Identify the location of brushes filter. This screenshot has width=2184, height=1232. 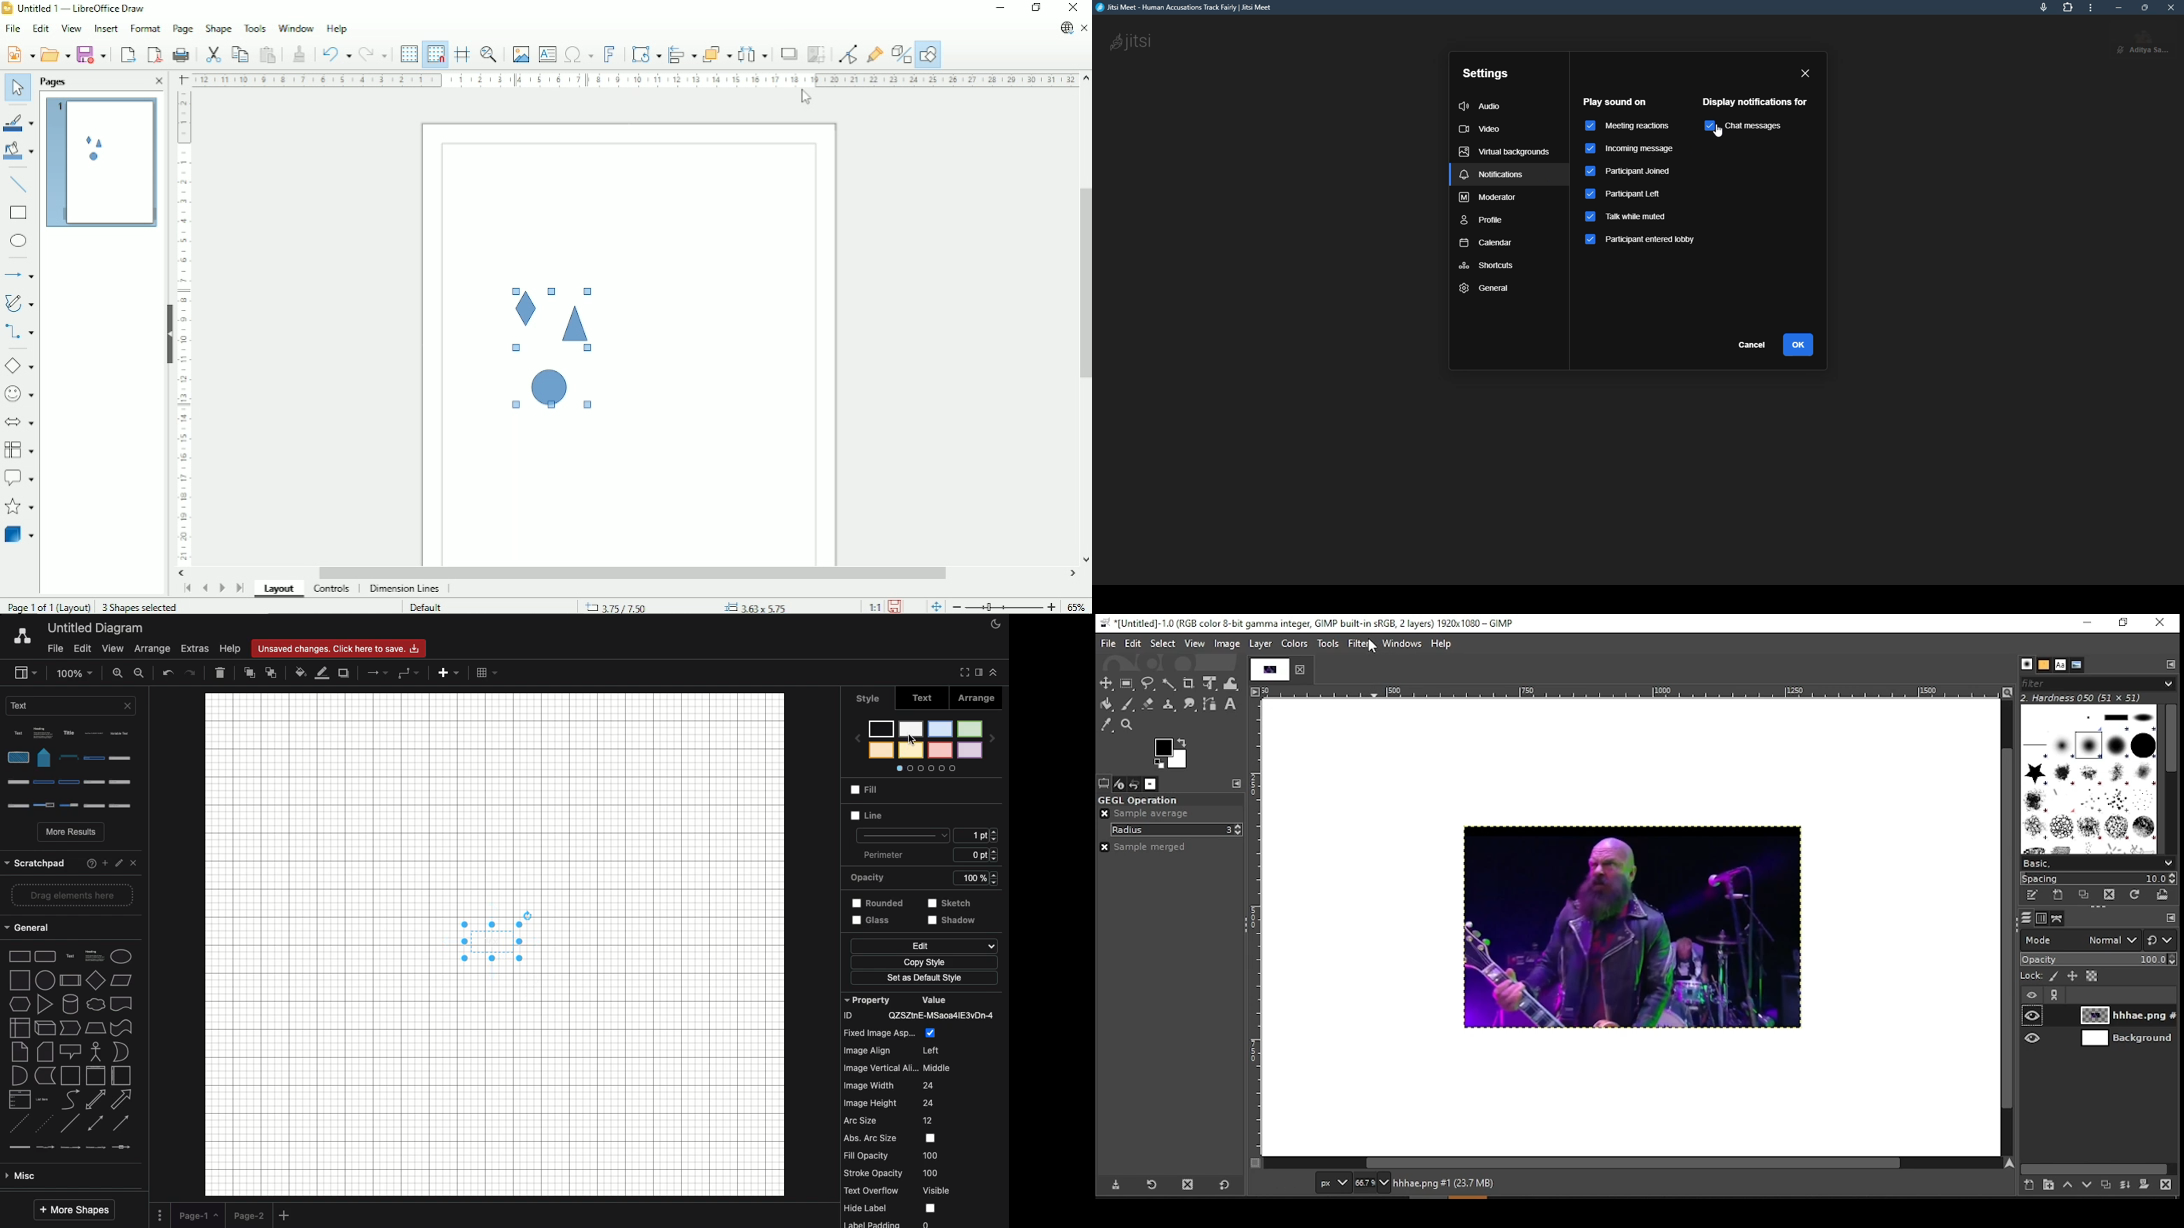
(2097, 683).